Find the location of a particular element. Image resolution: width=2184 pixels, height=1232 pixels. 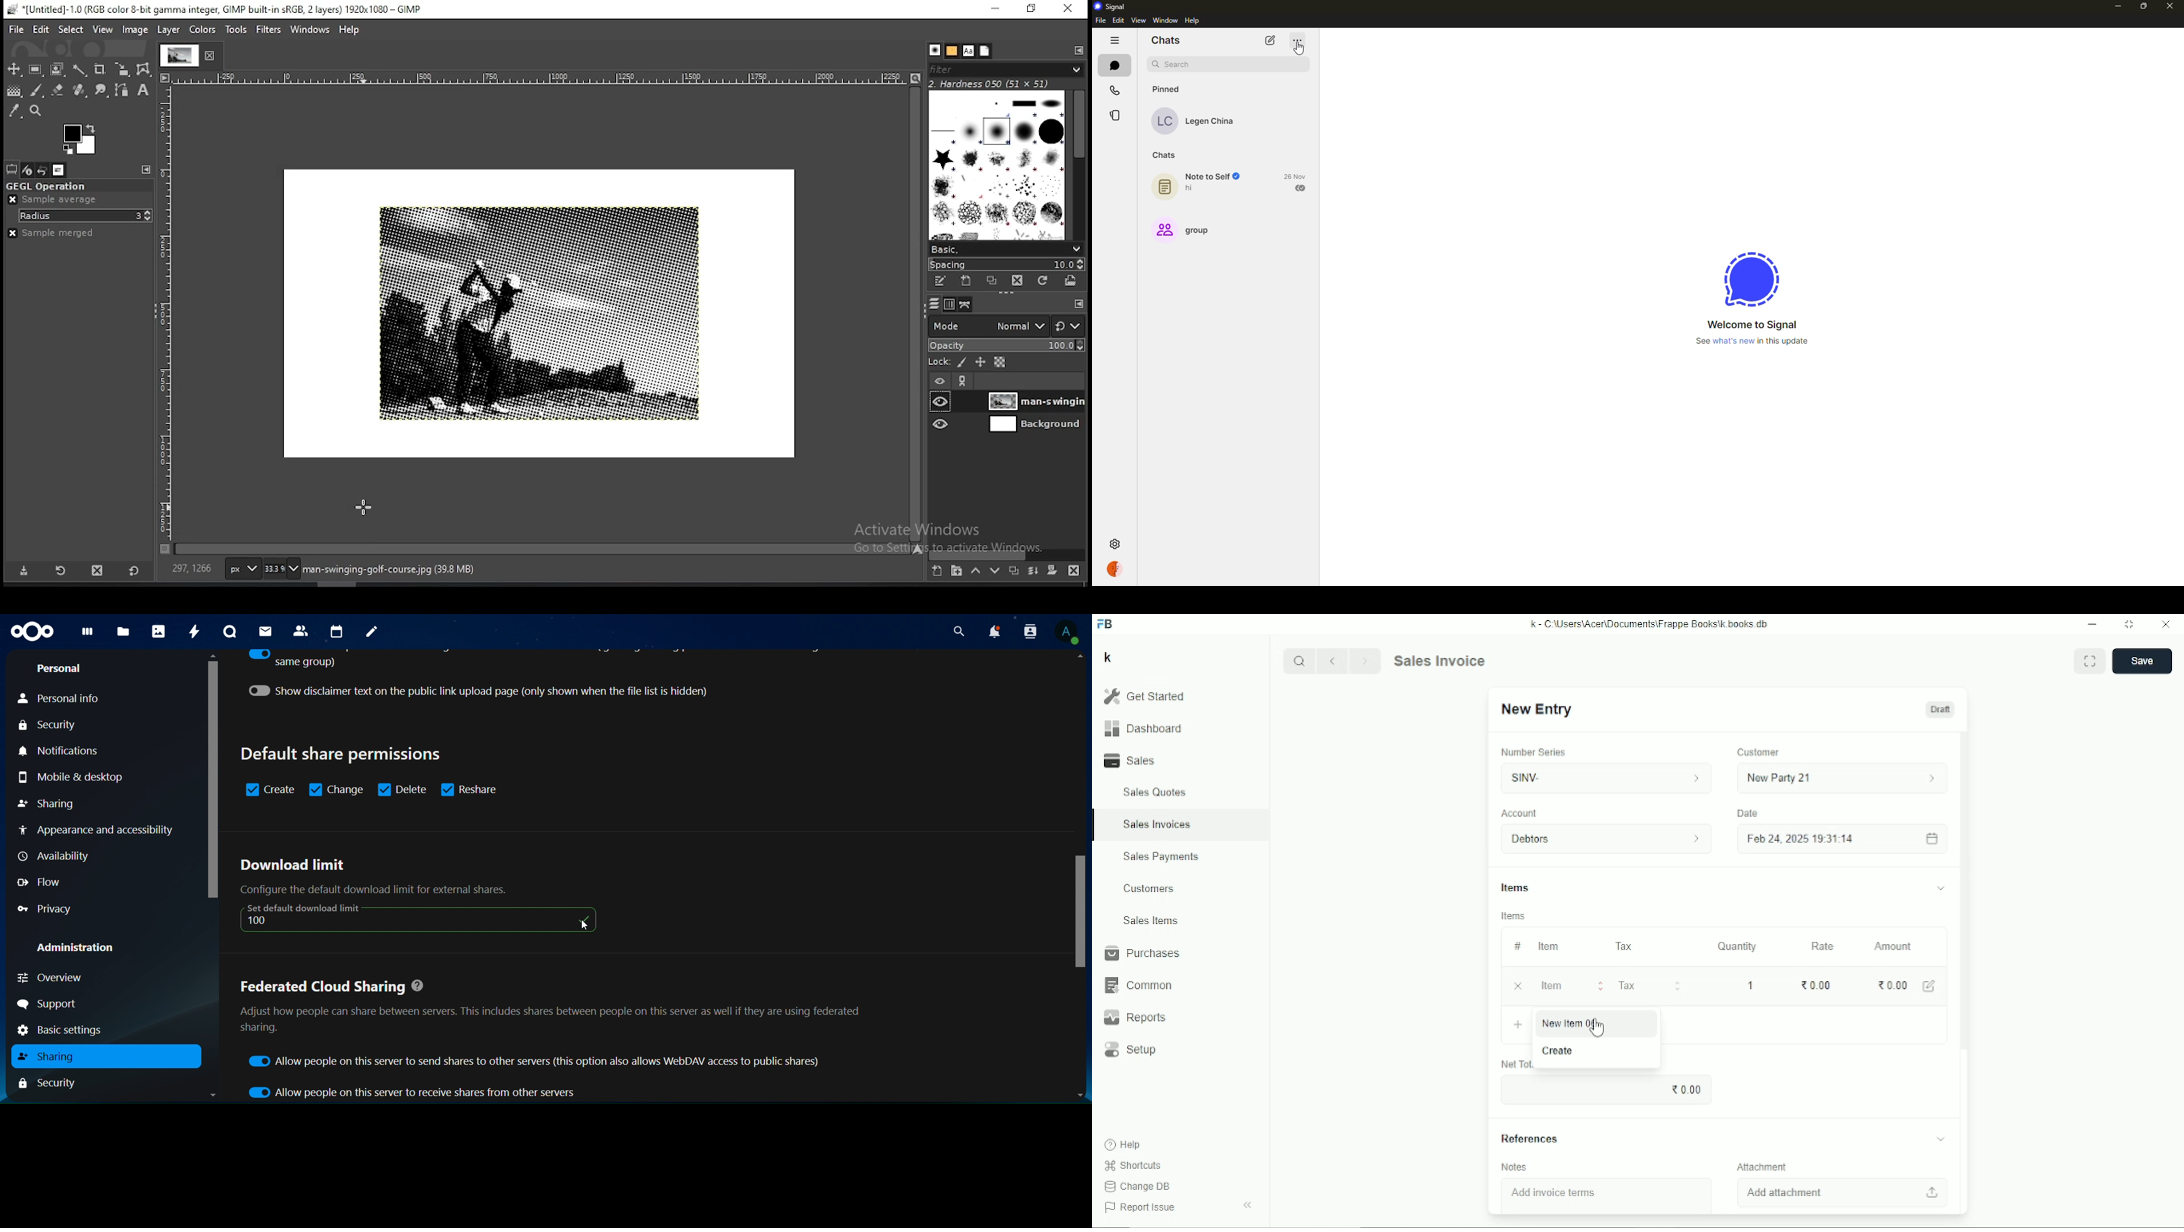

Debtors is located at coordinates (1608, 839).